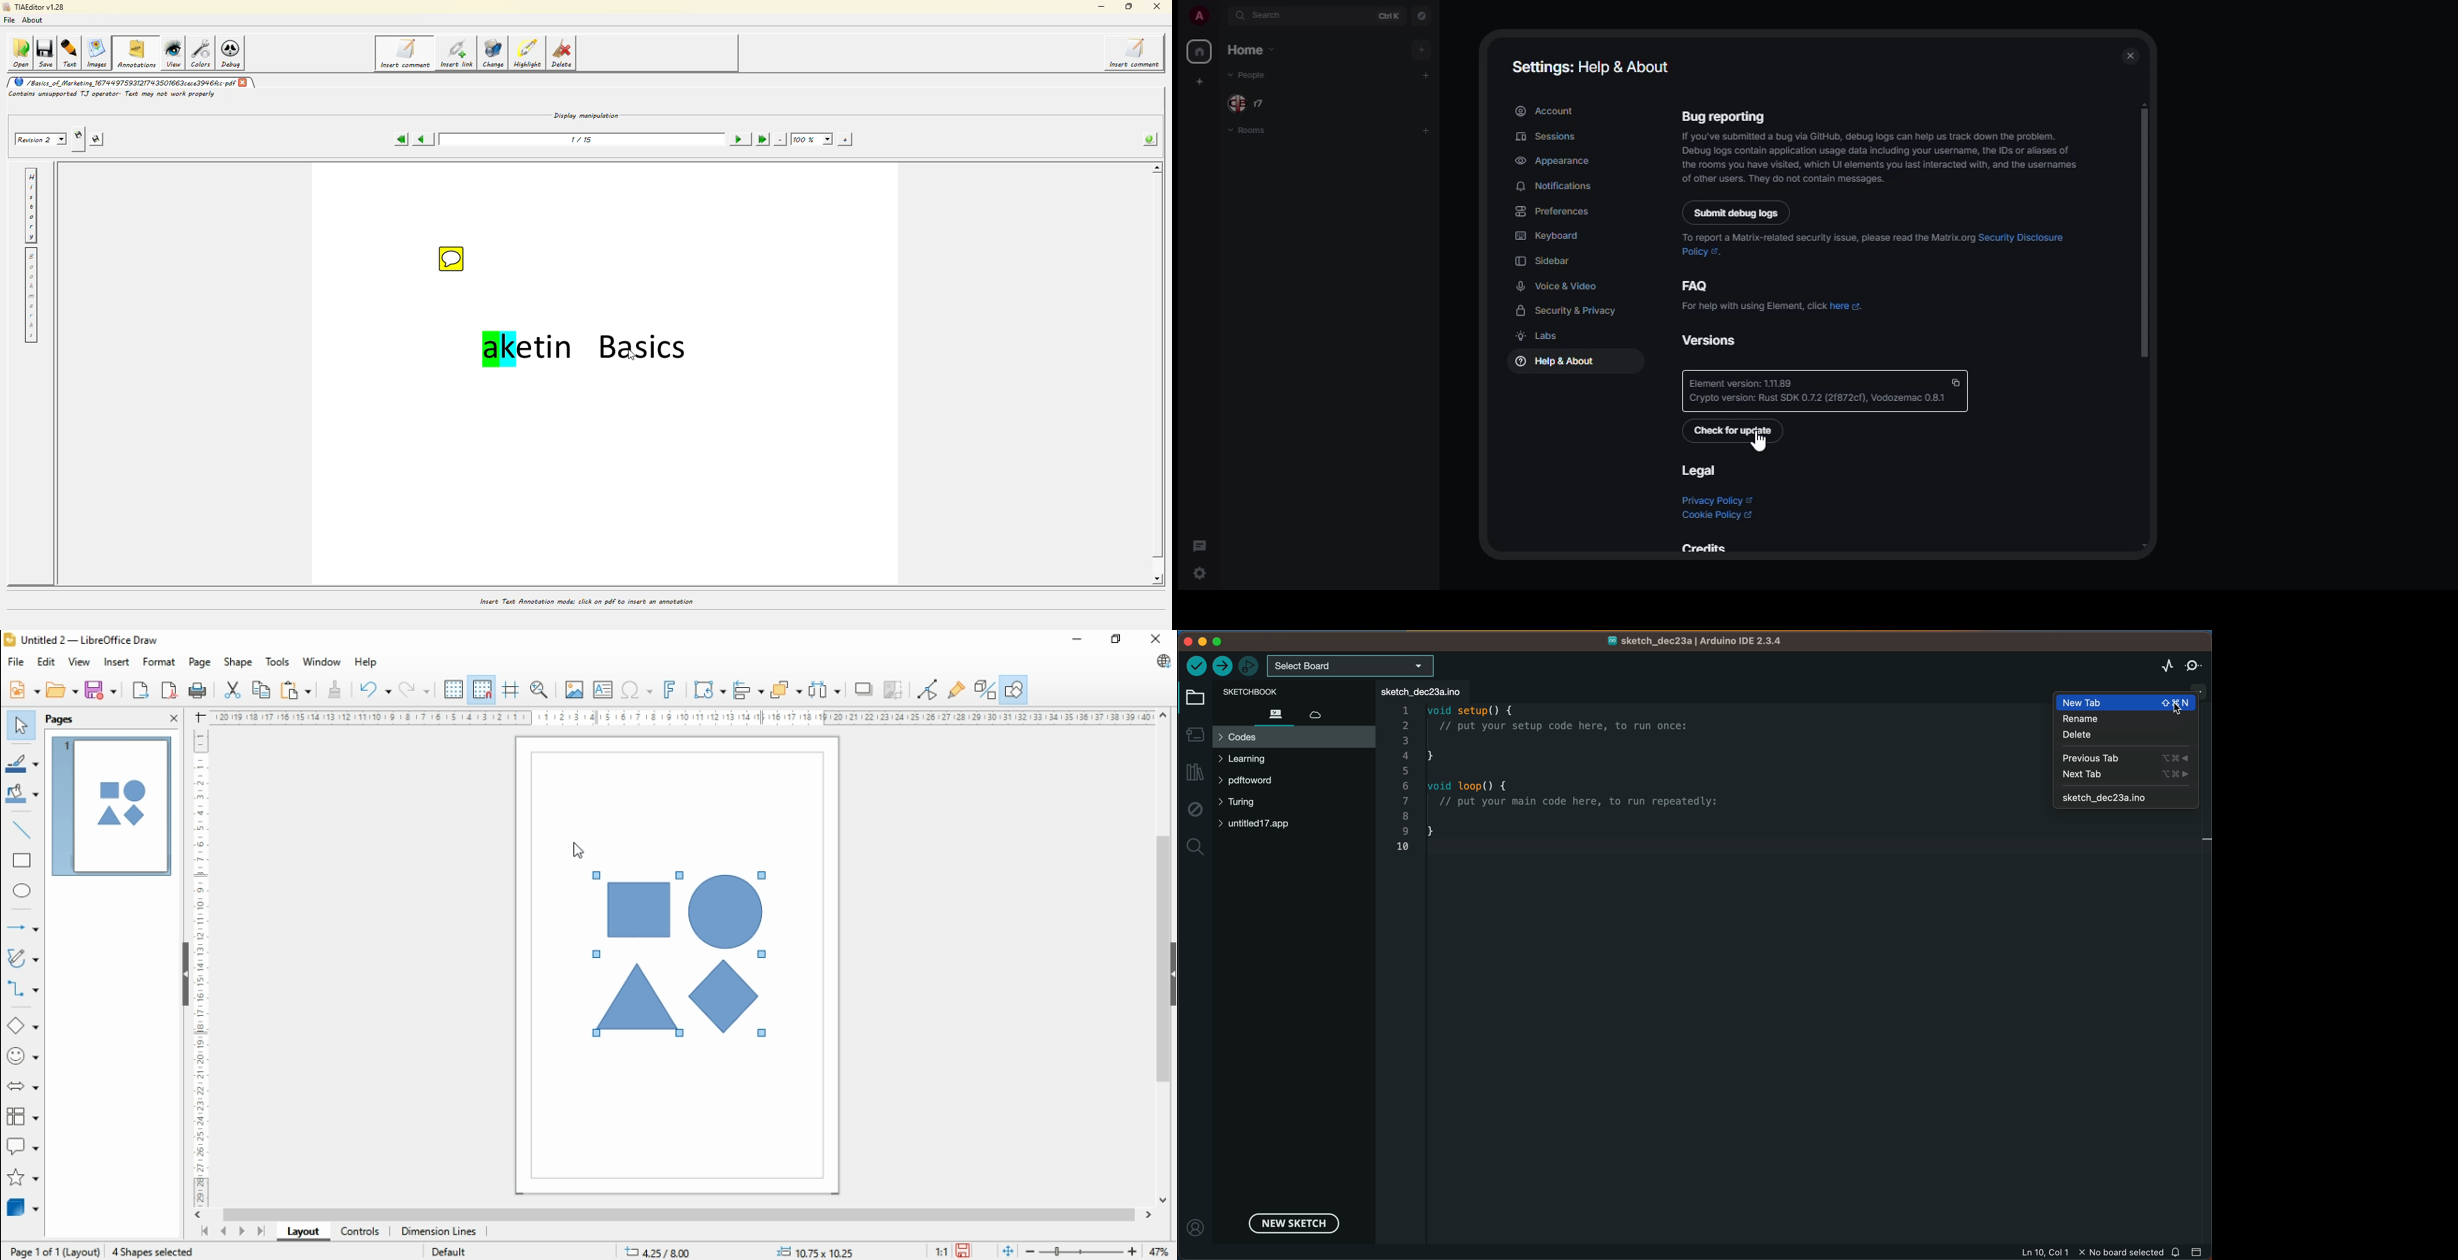 This screenshot has width=2464, height=1260. I want to click on connectors, so click(22, 989).